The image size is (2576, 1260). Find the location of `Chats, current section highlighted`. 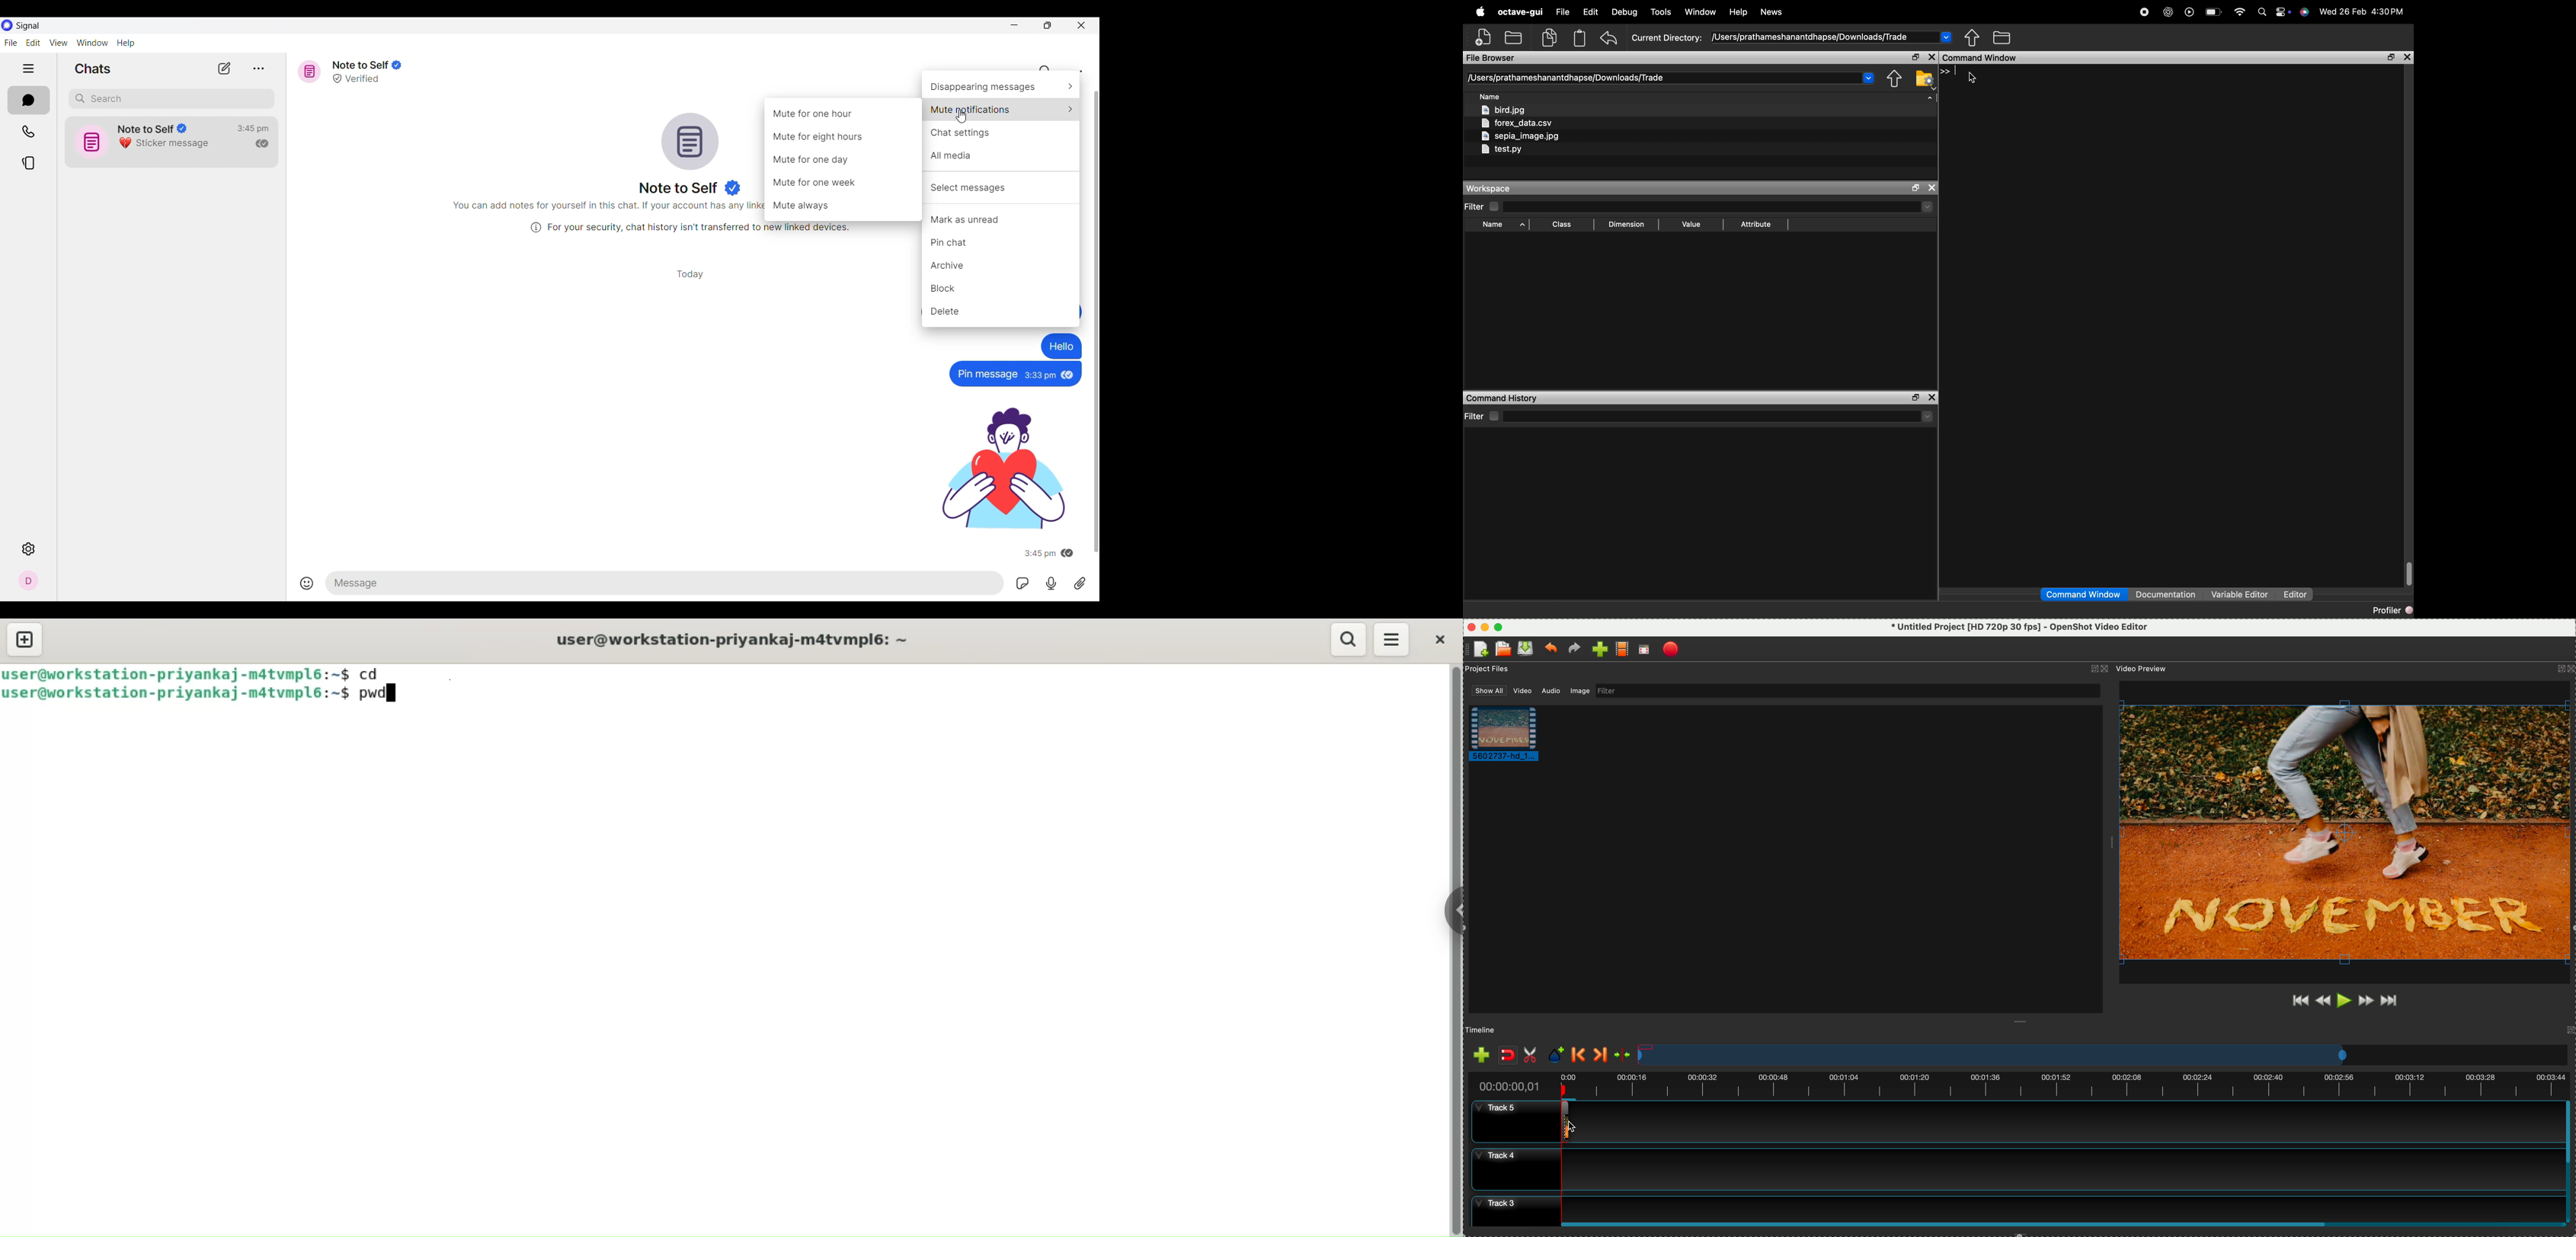

Chats, current section highlighted is located at coordinates (29, 101).